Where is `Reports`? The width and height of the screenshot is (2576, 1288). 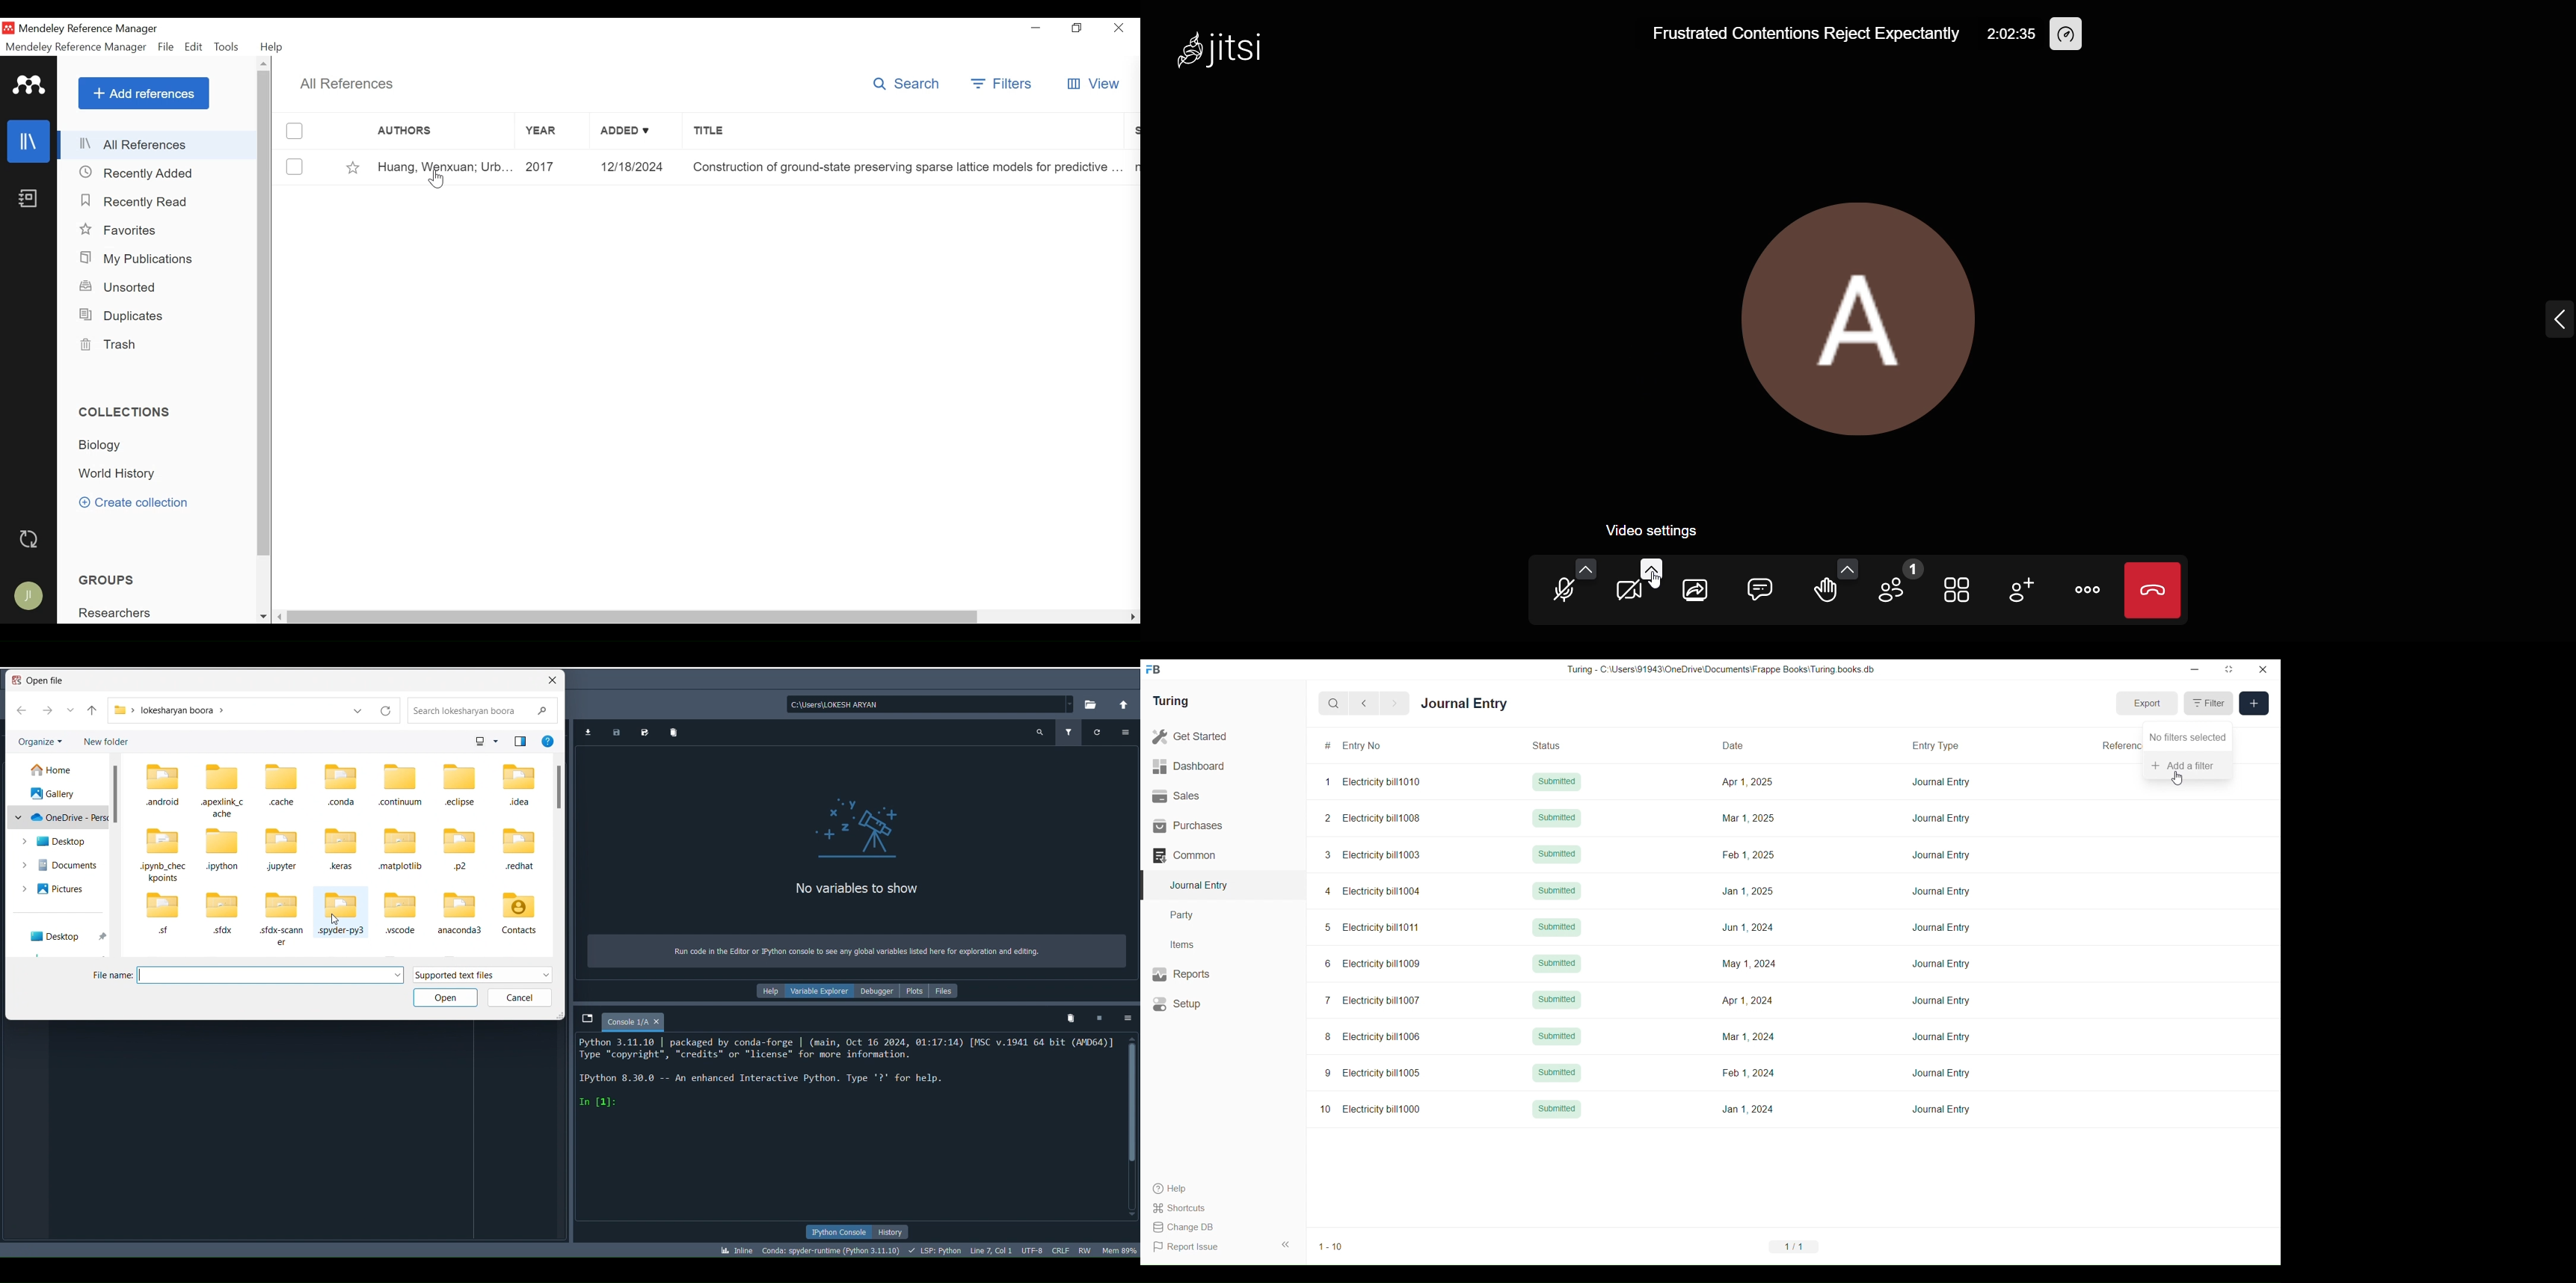 Reports is located at coordinates (1224, 974).